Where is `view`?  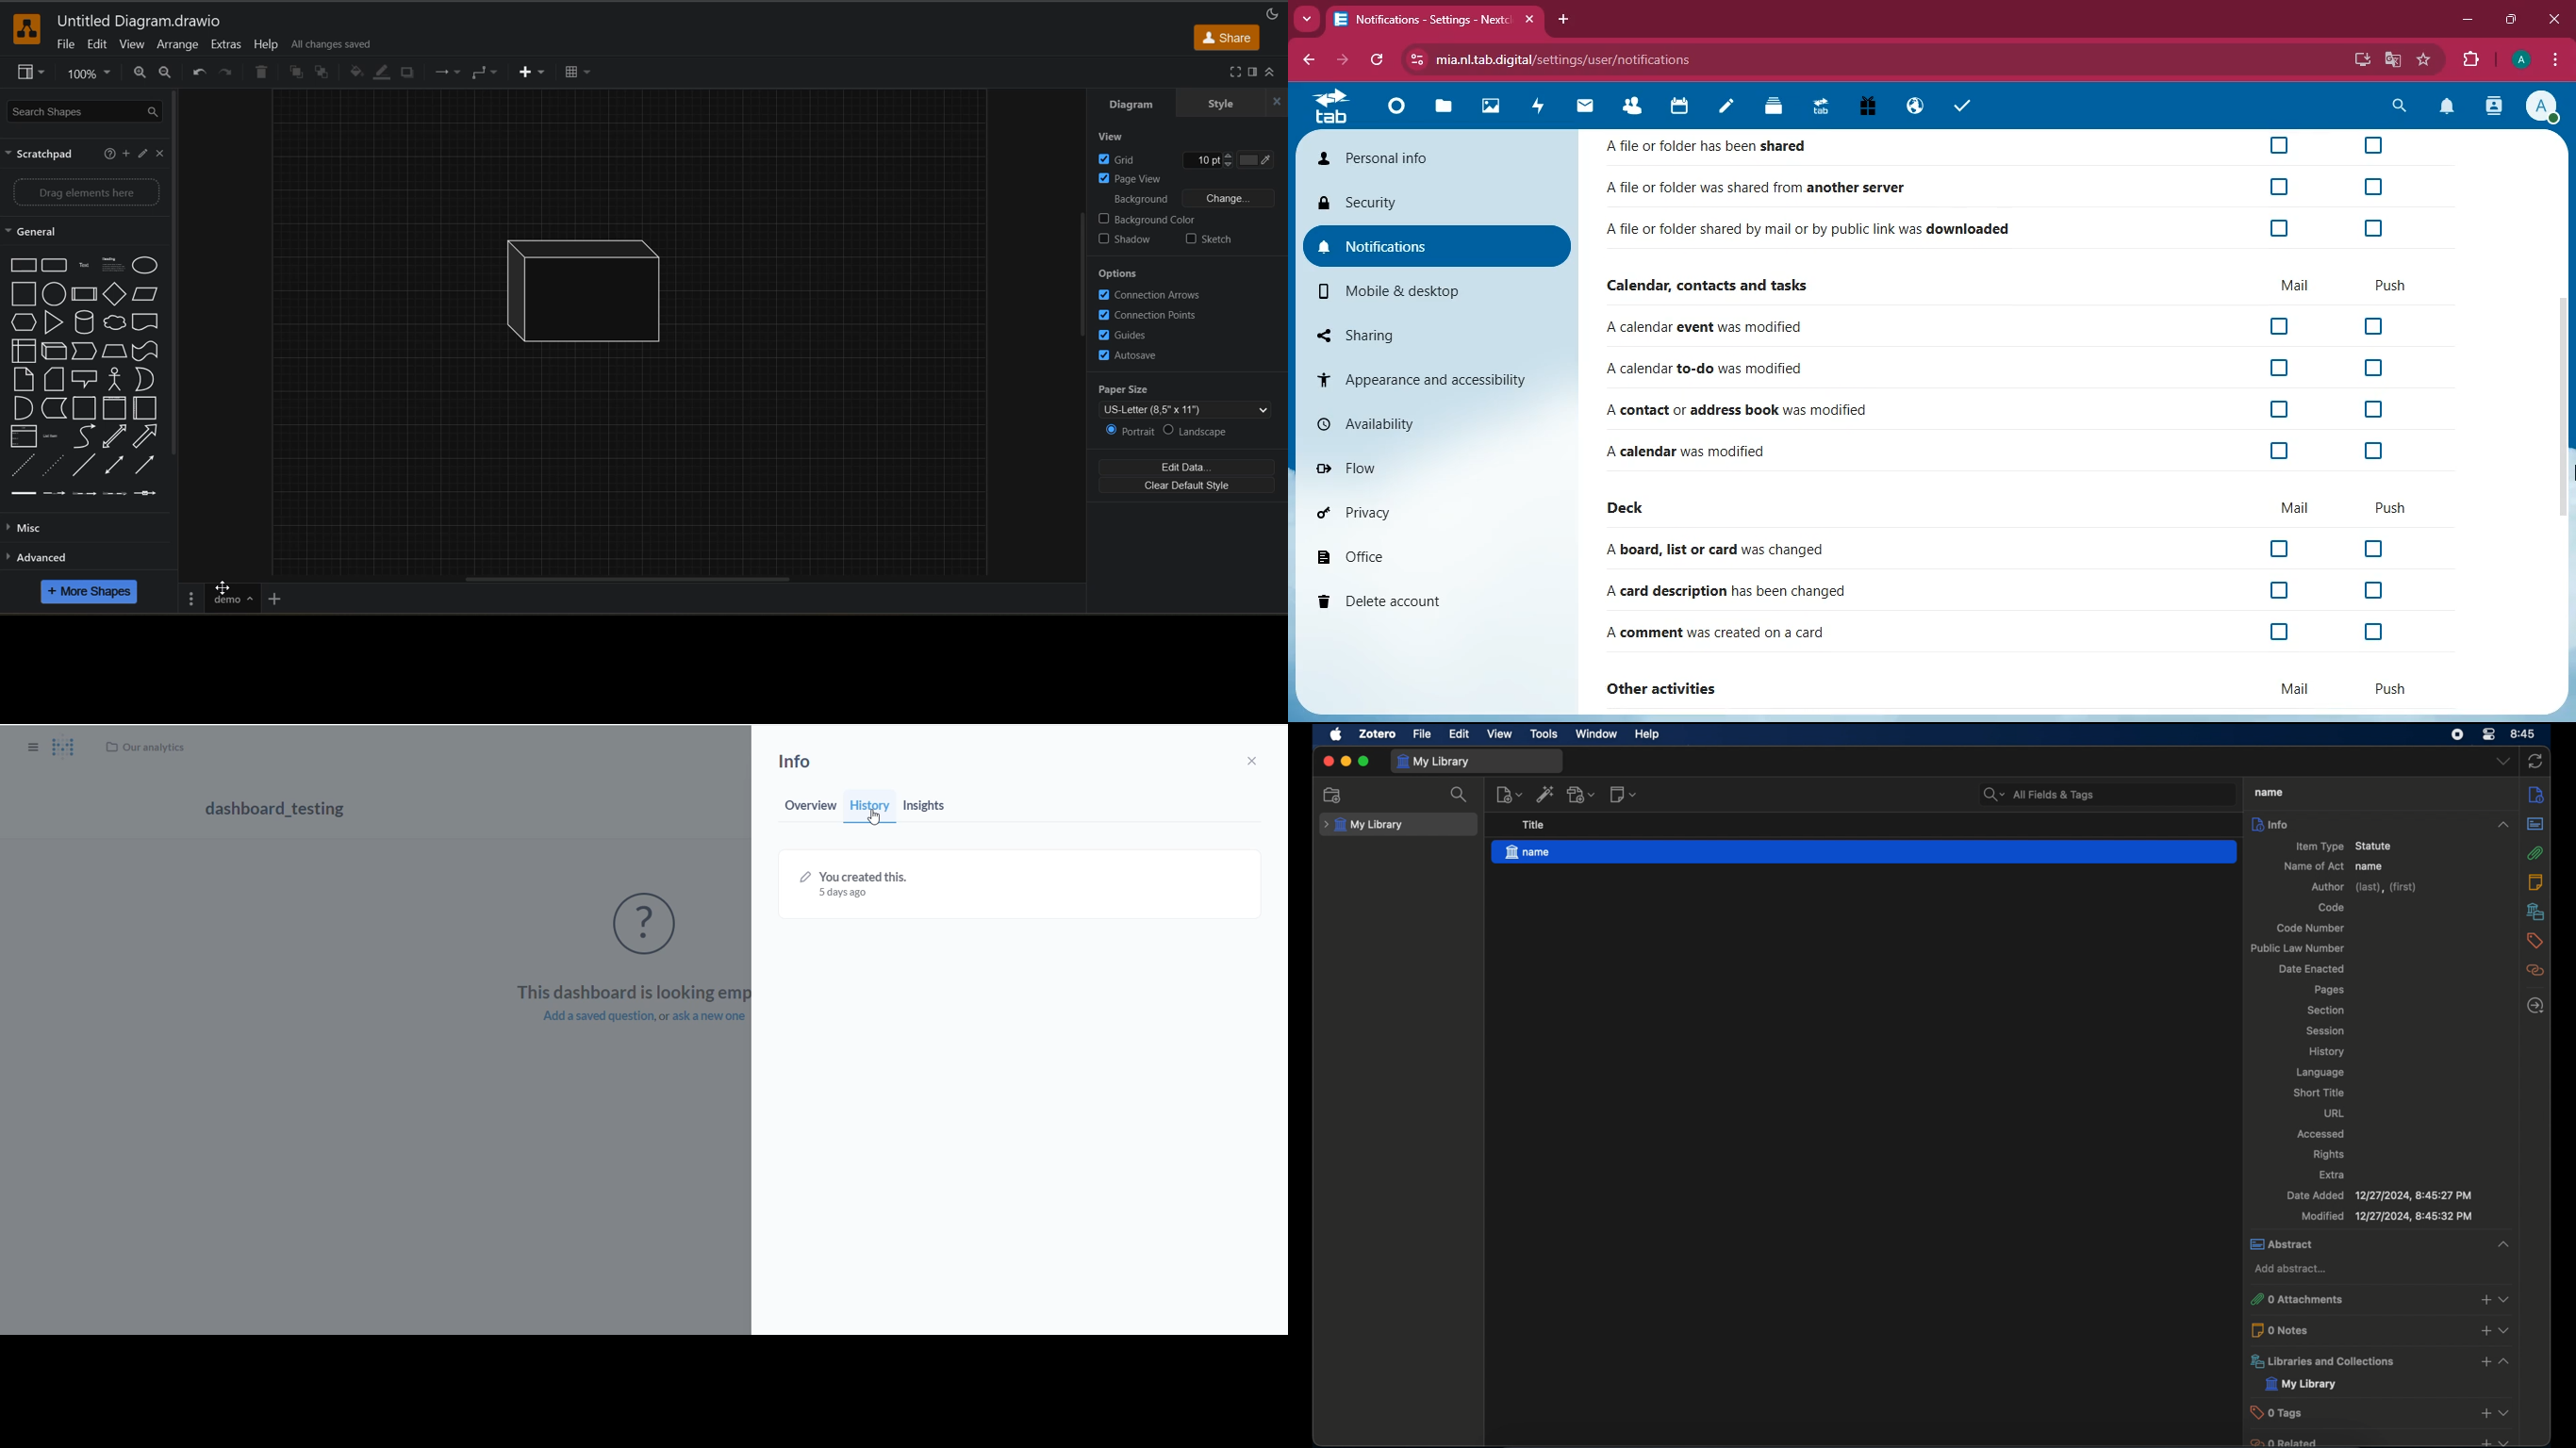 view is located at coordinates (30, 72).